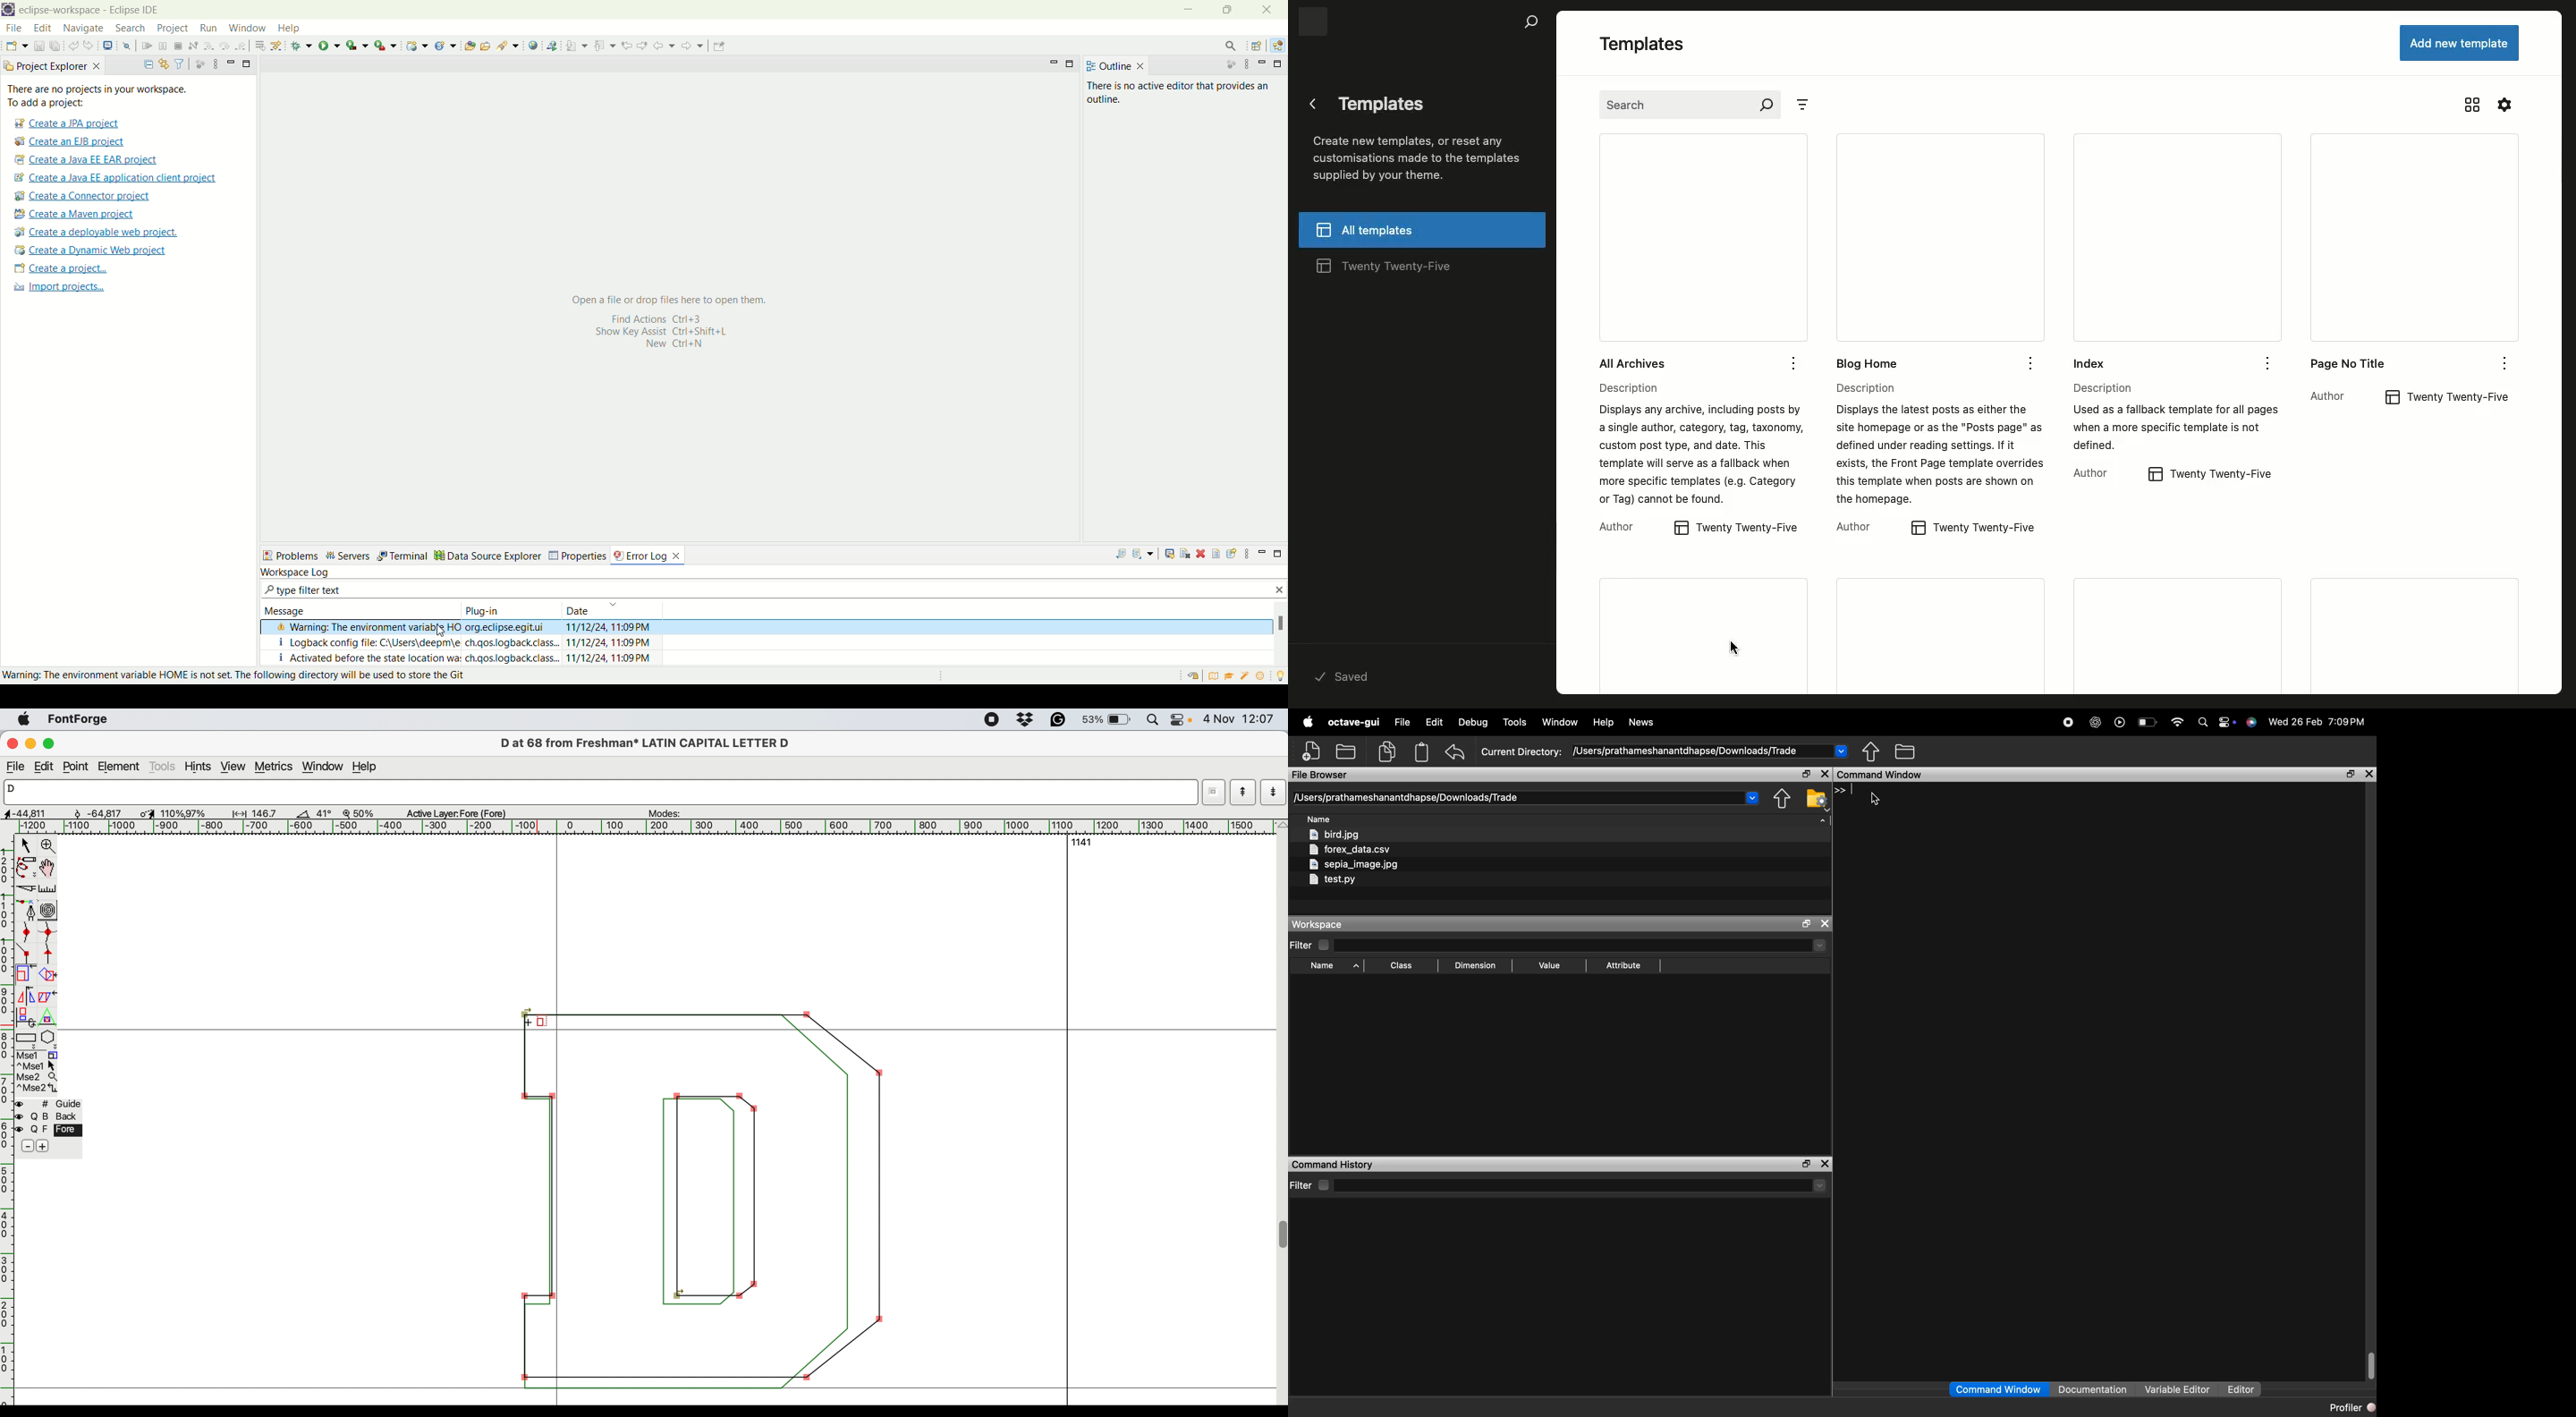 This screenshot has height=1428, width=2576. Describe the element at coordinates (48, 890) in the screenshot. I see `measure distance between points` at that location.